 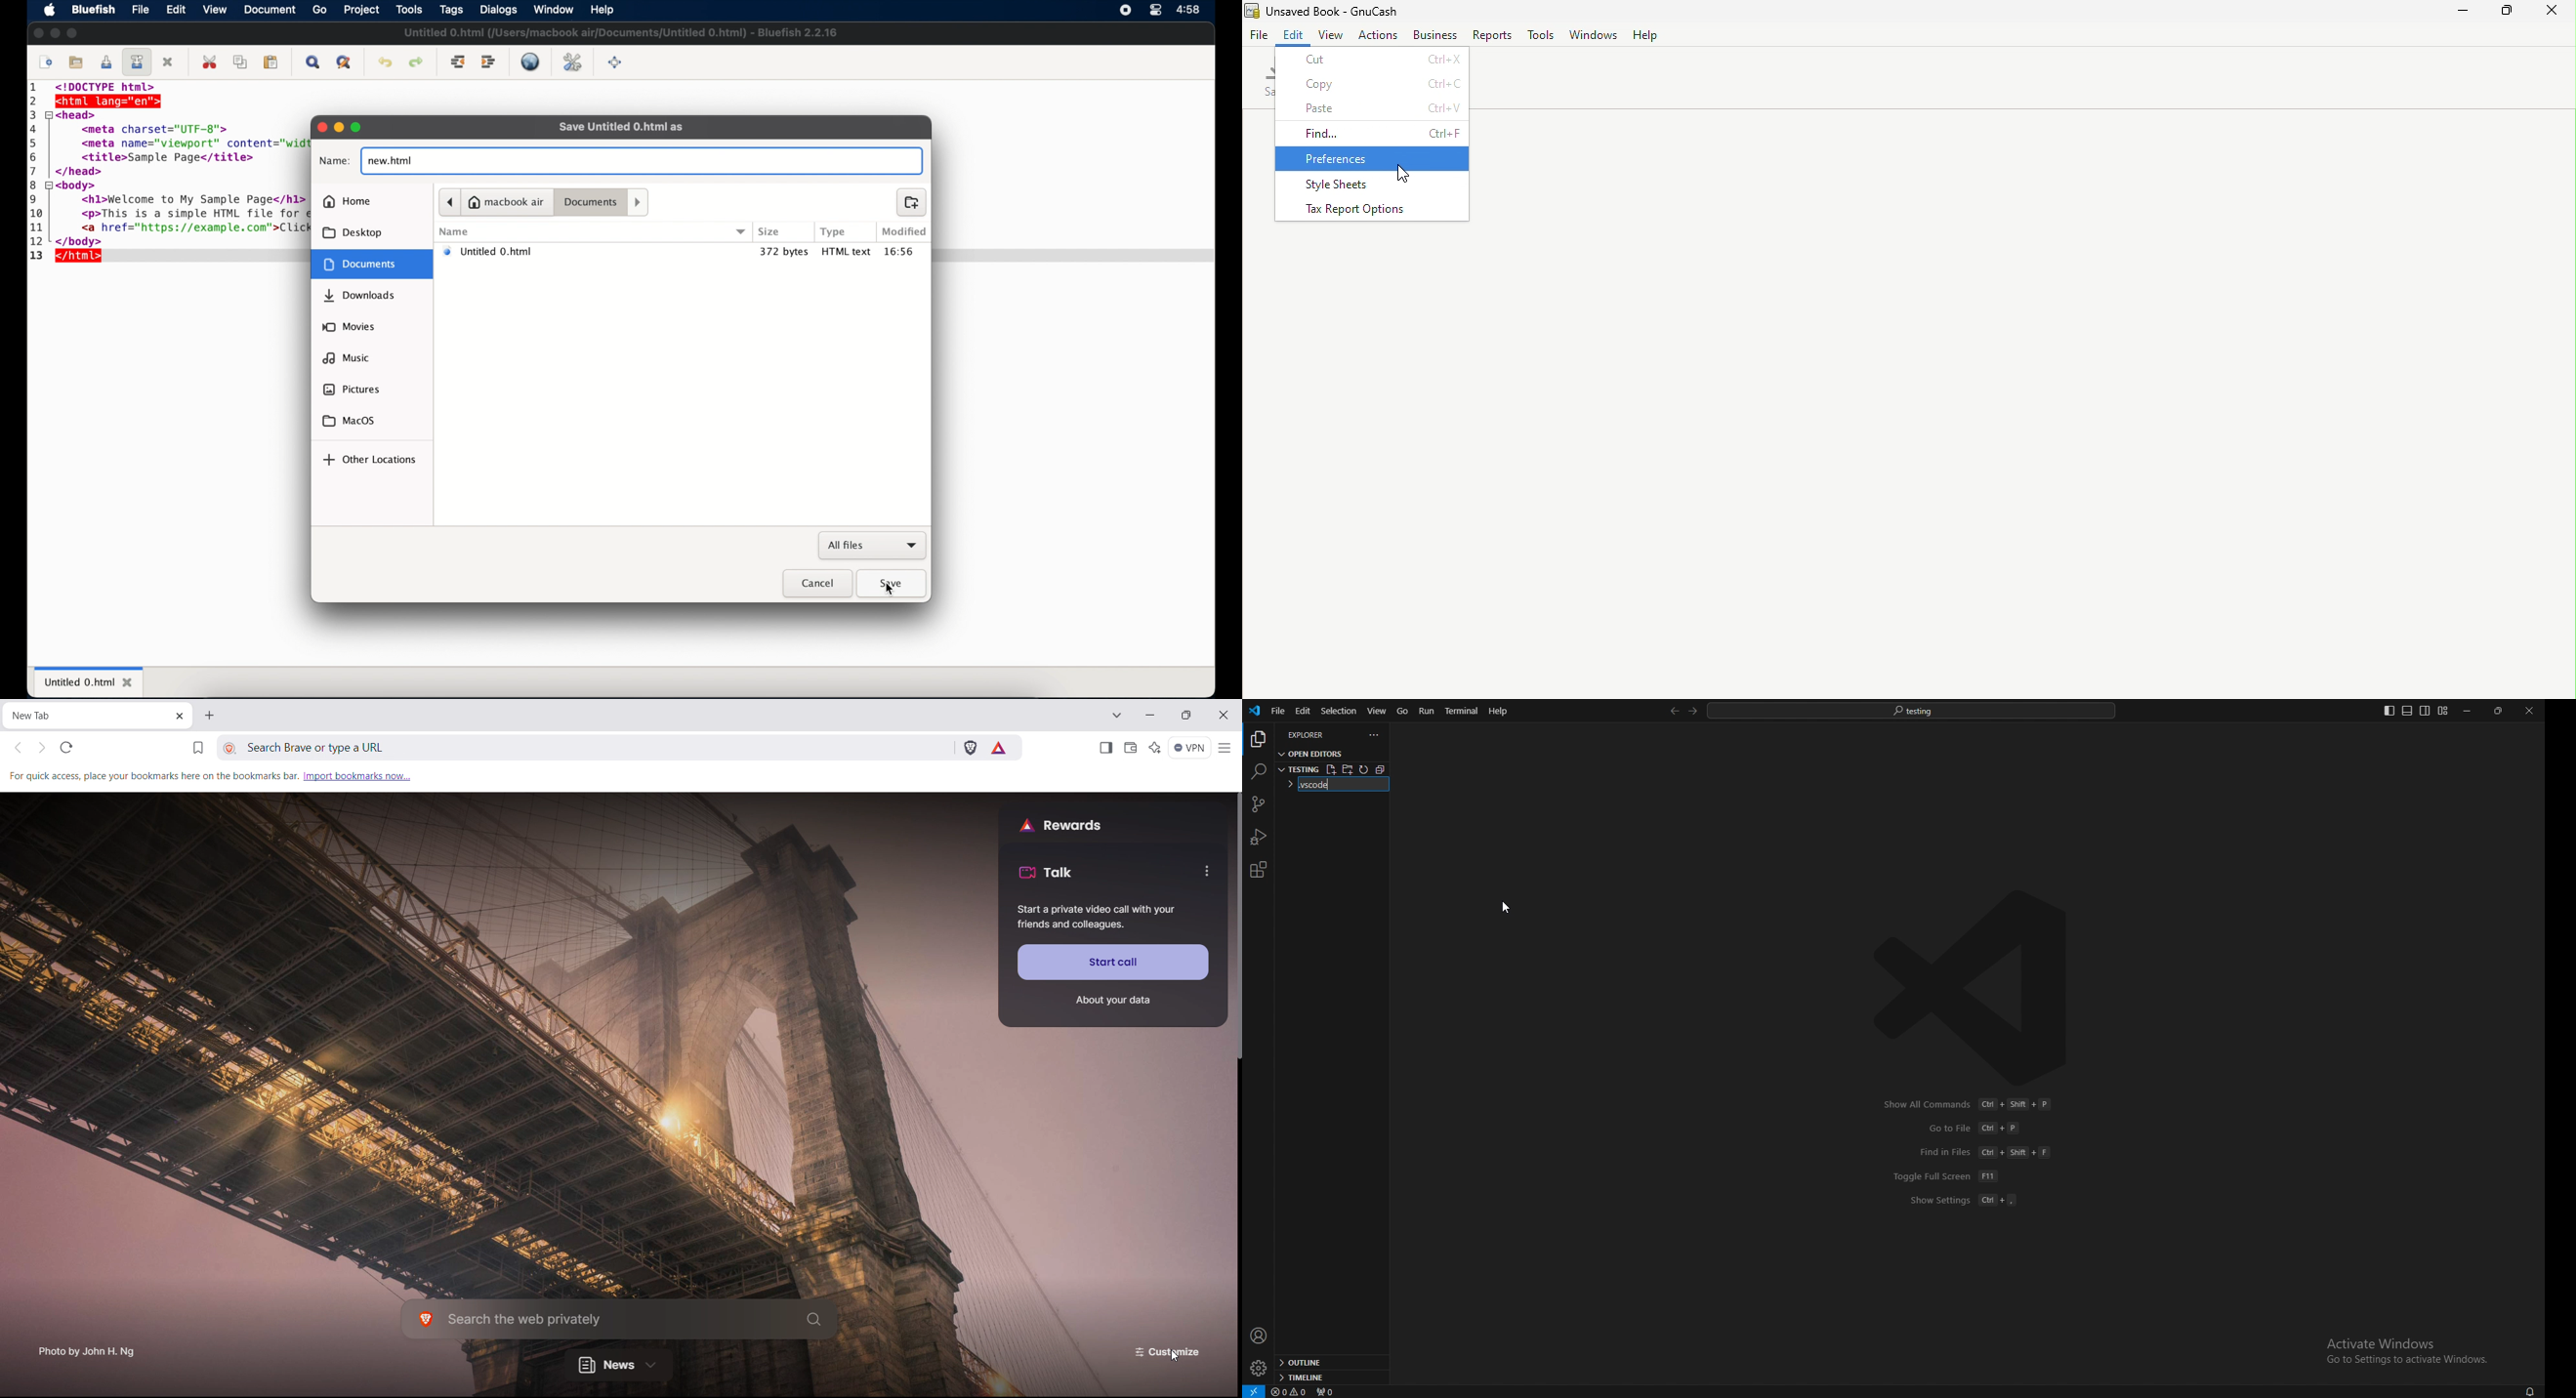 I want to click on save file as, so click(x=138, y=61).